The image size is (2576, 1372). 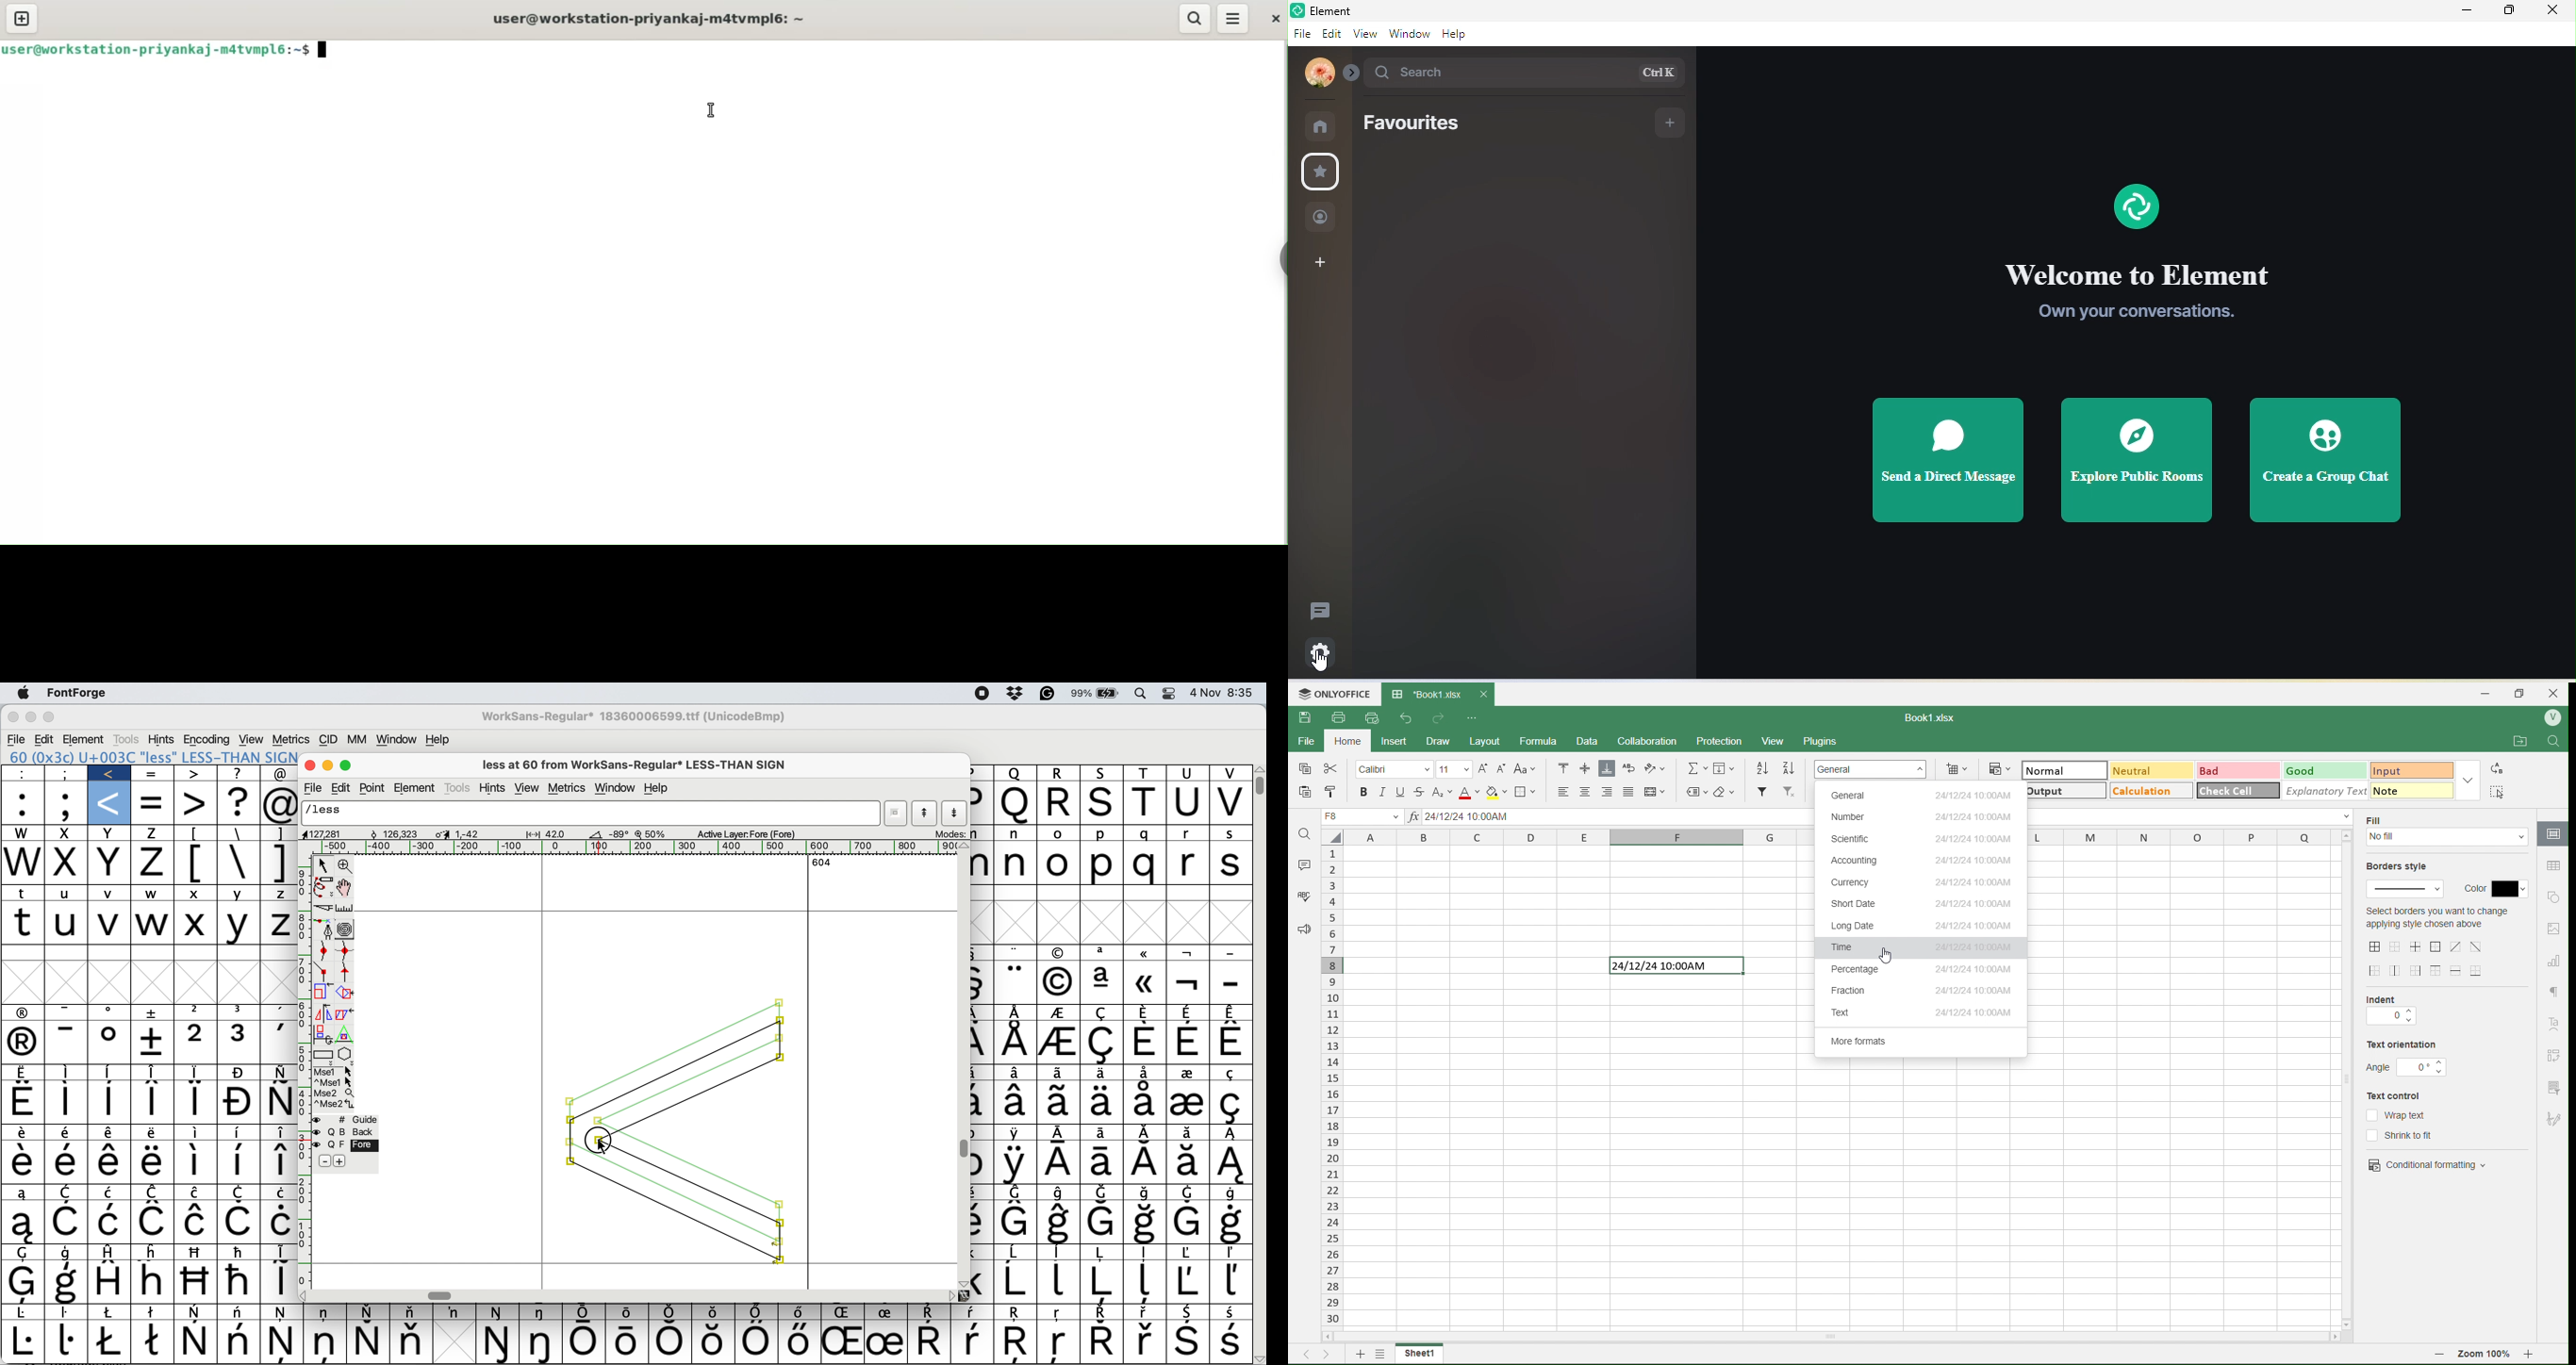 What do you see at coordinates (279, 1101) in the screenshot?
I see `Symbol` at bounding box center [279, 1101].